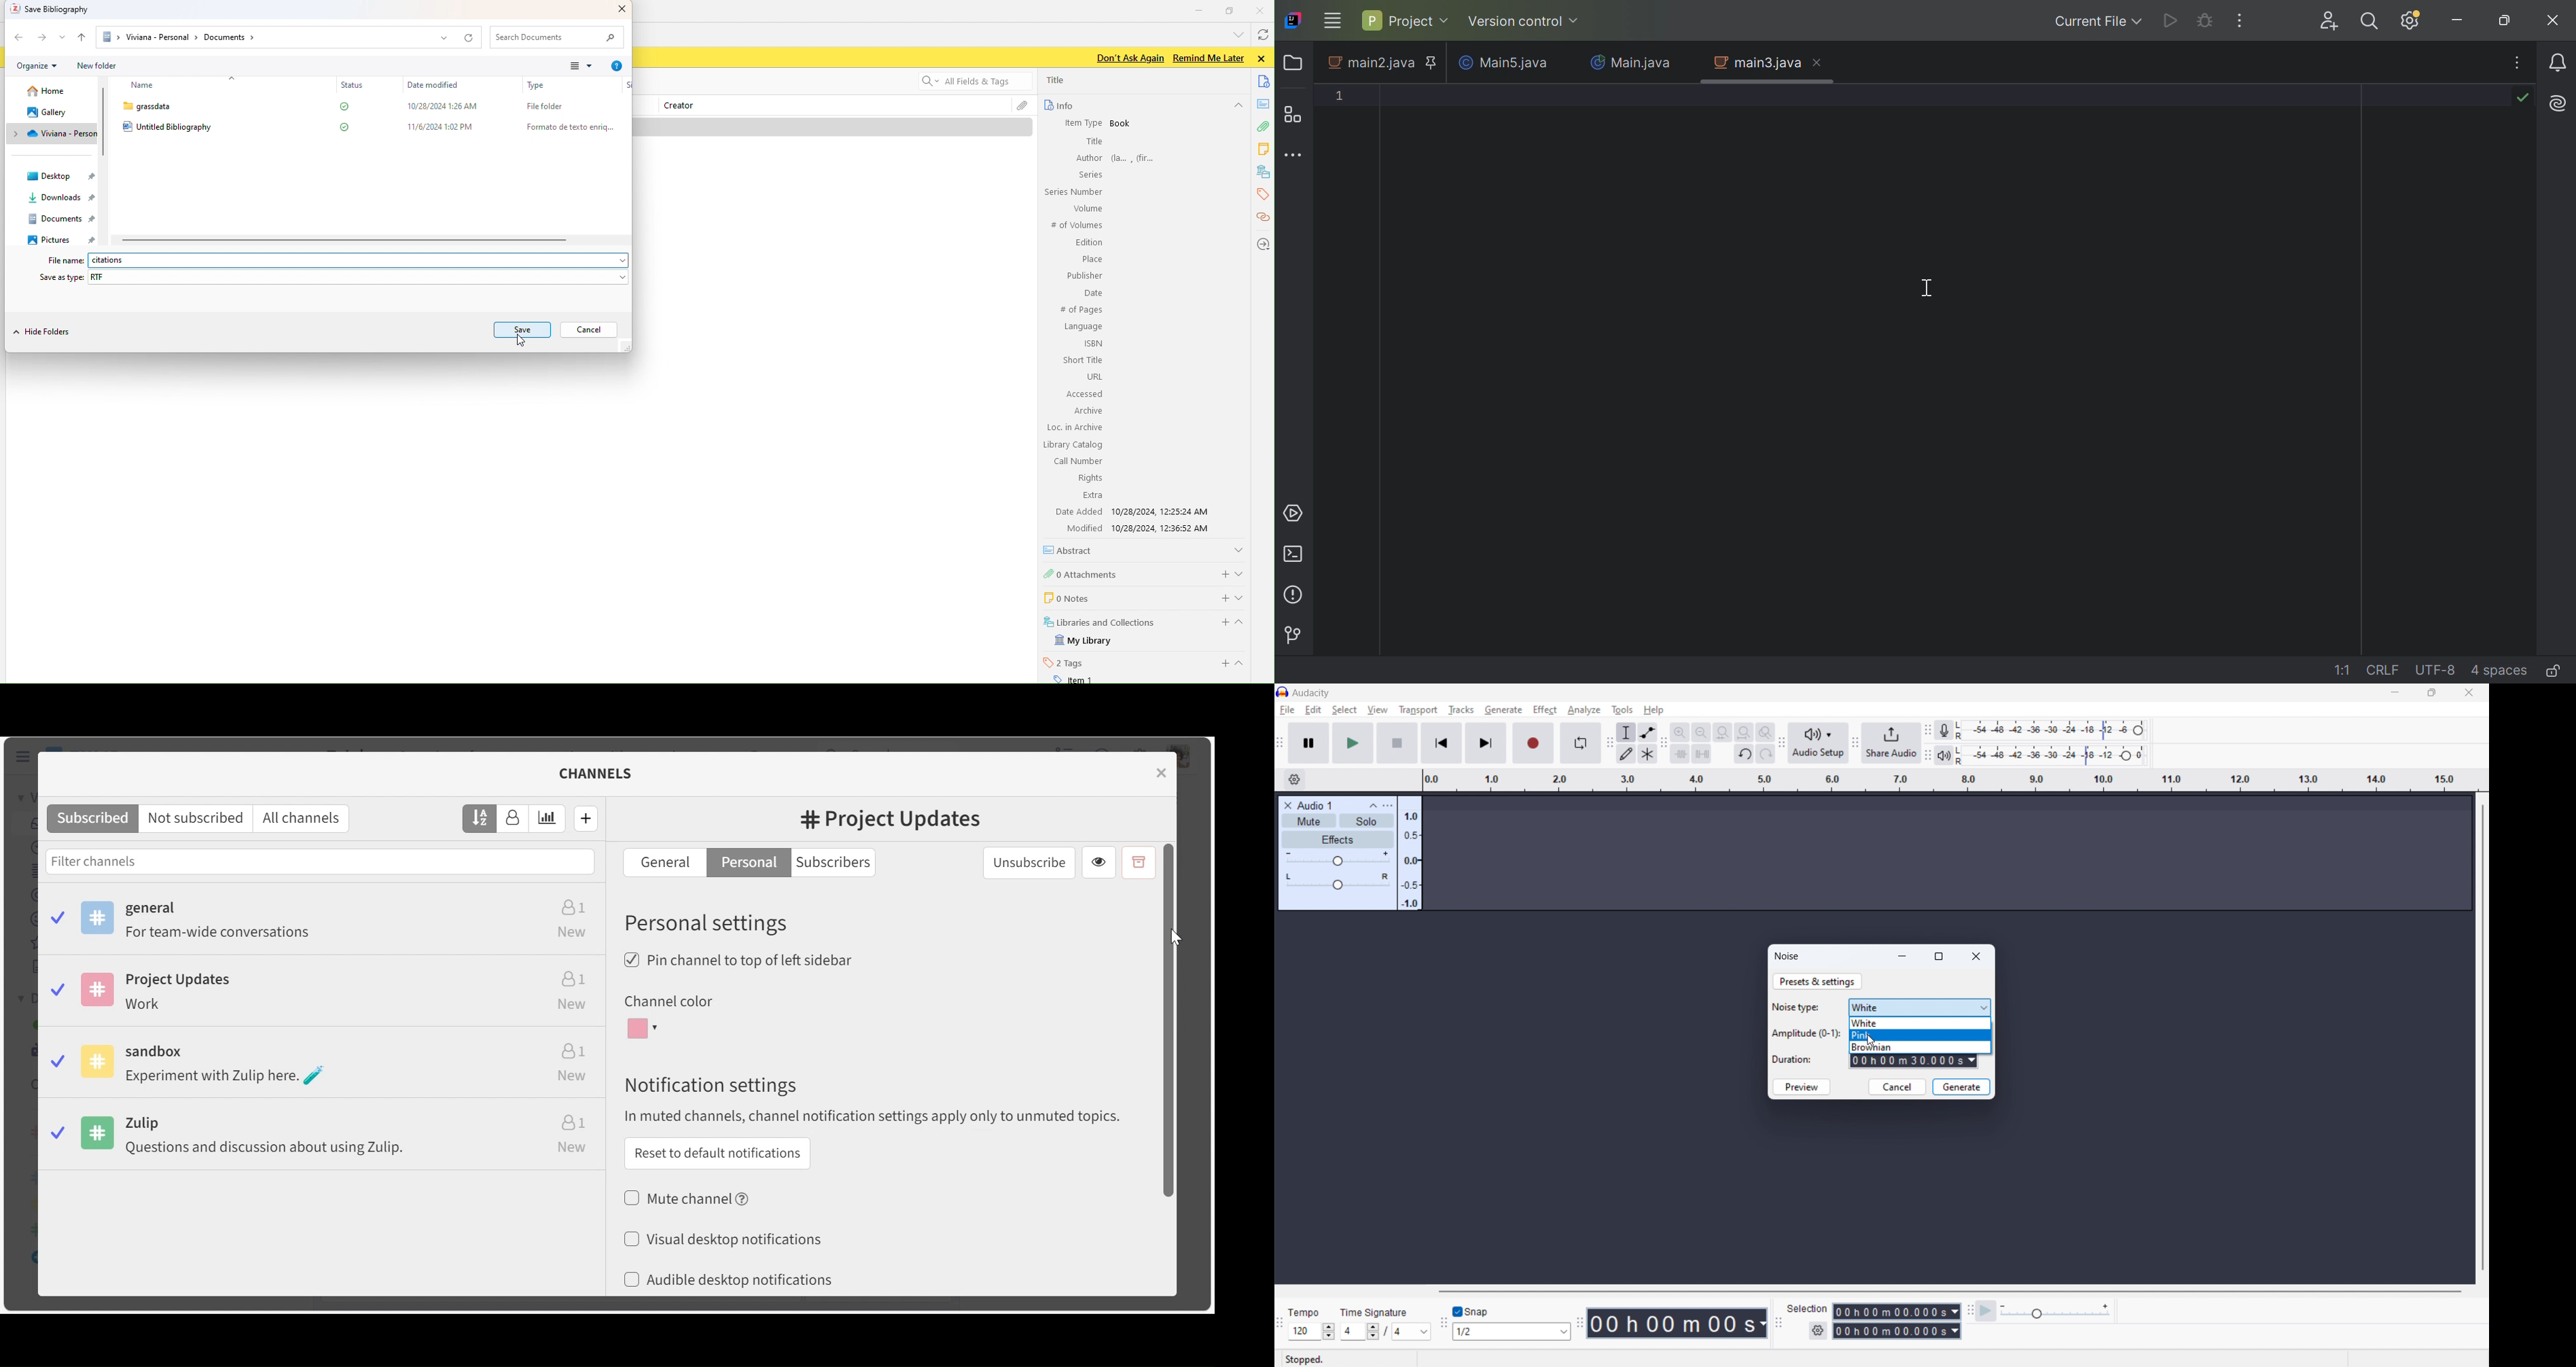  What do you see at coordinates (18, 37) in the screenshot?
I see `previous` at bounding box center [18, 37].